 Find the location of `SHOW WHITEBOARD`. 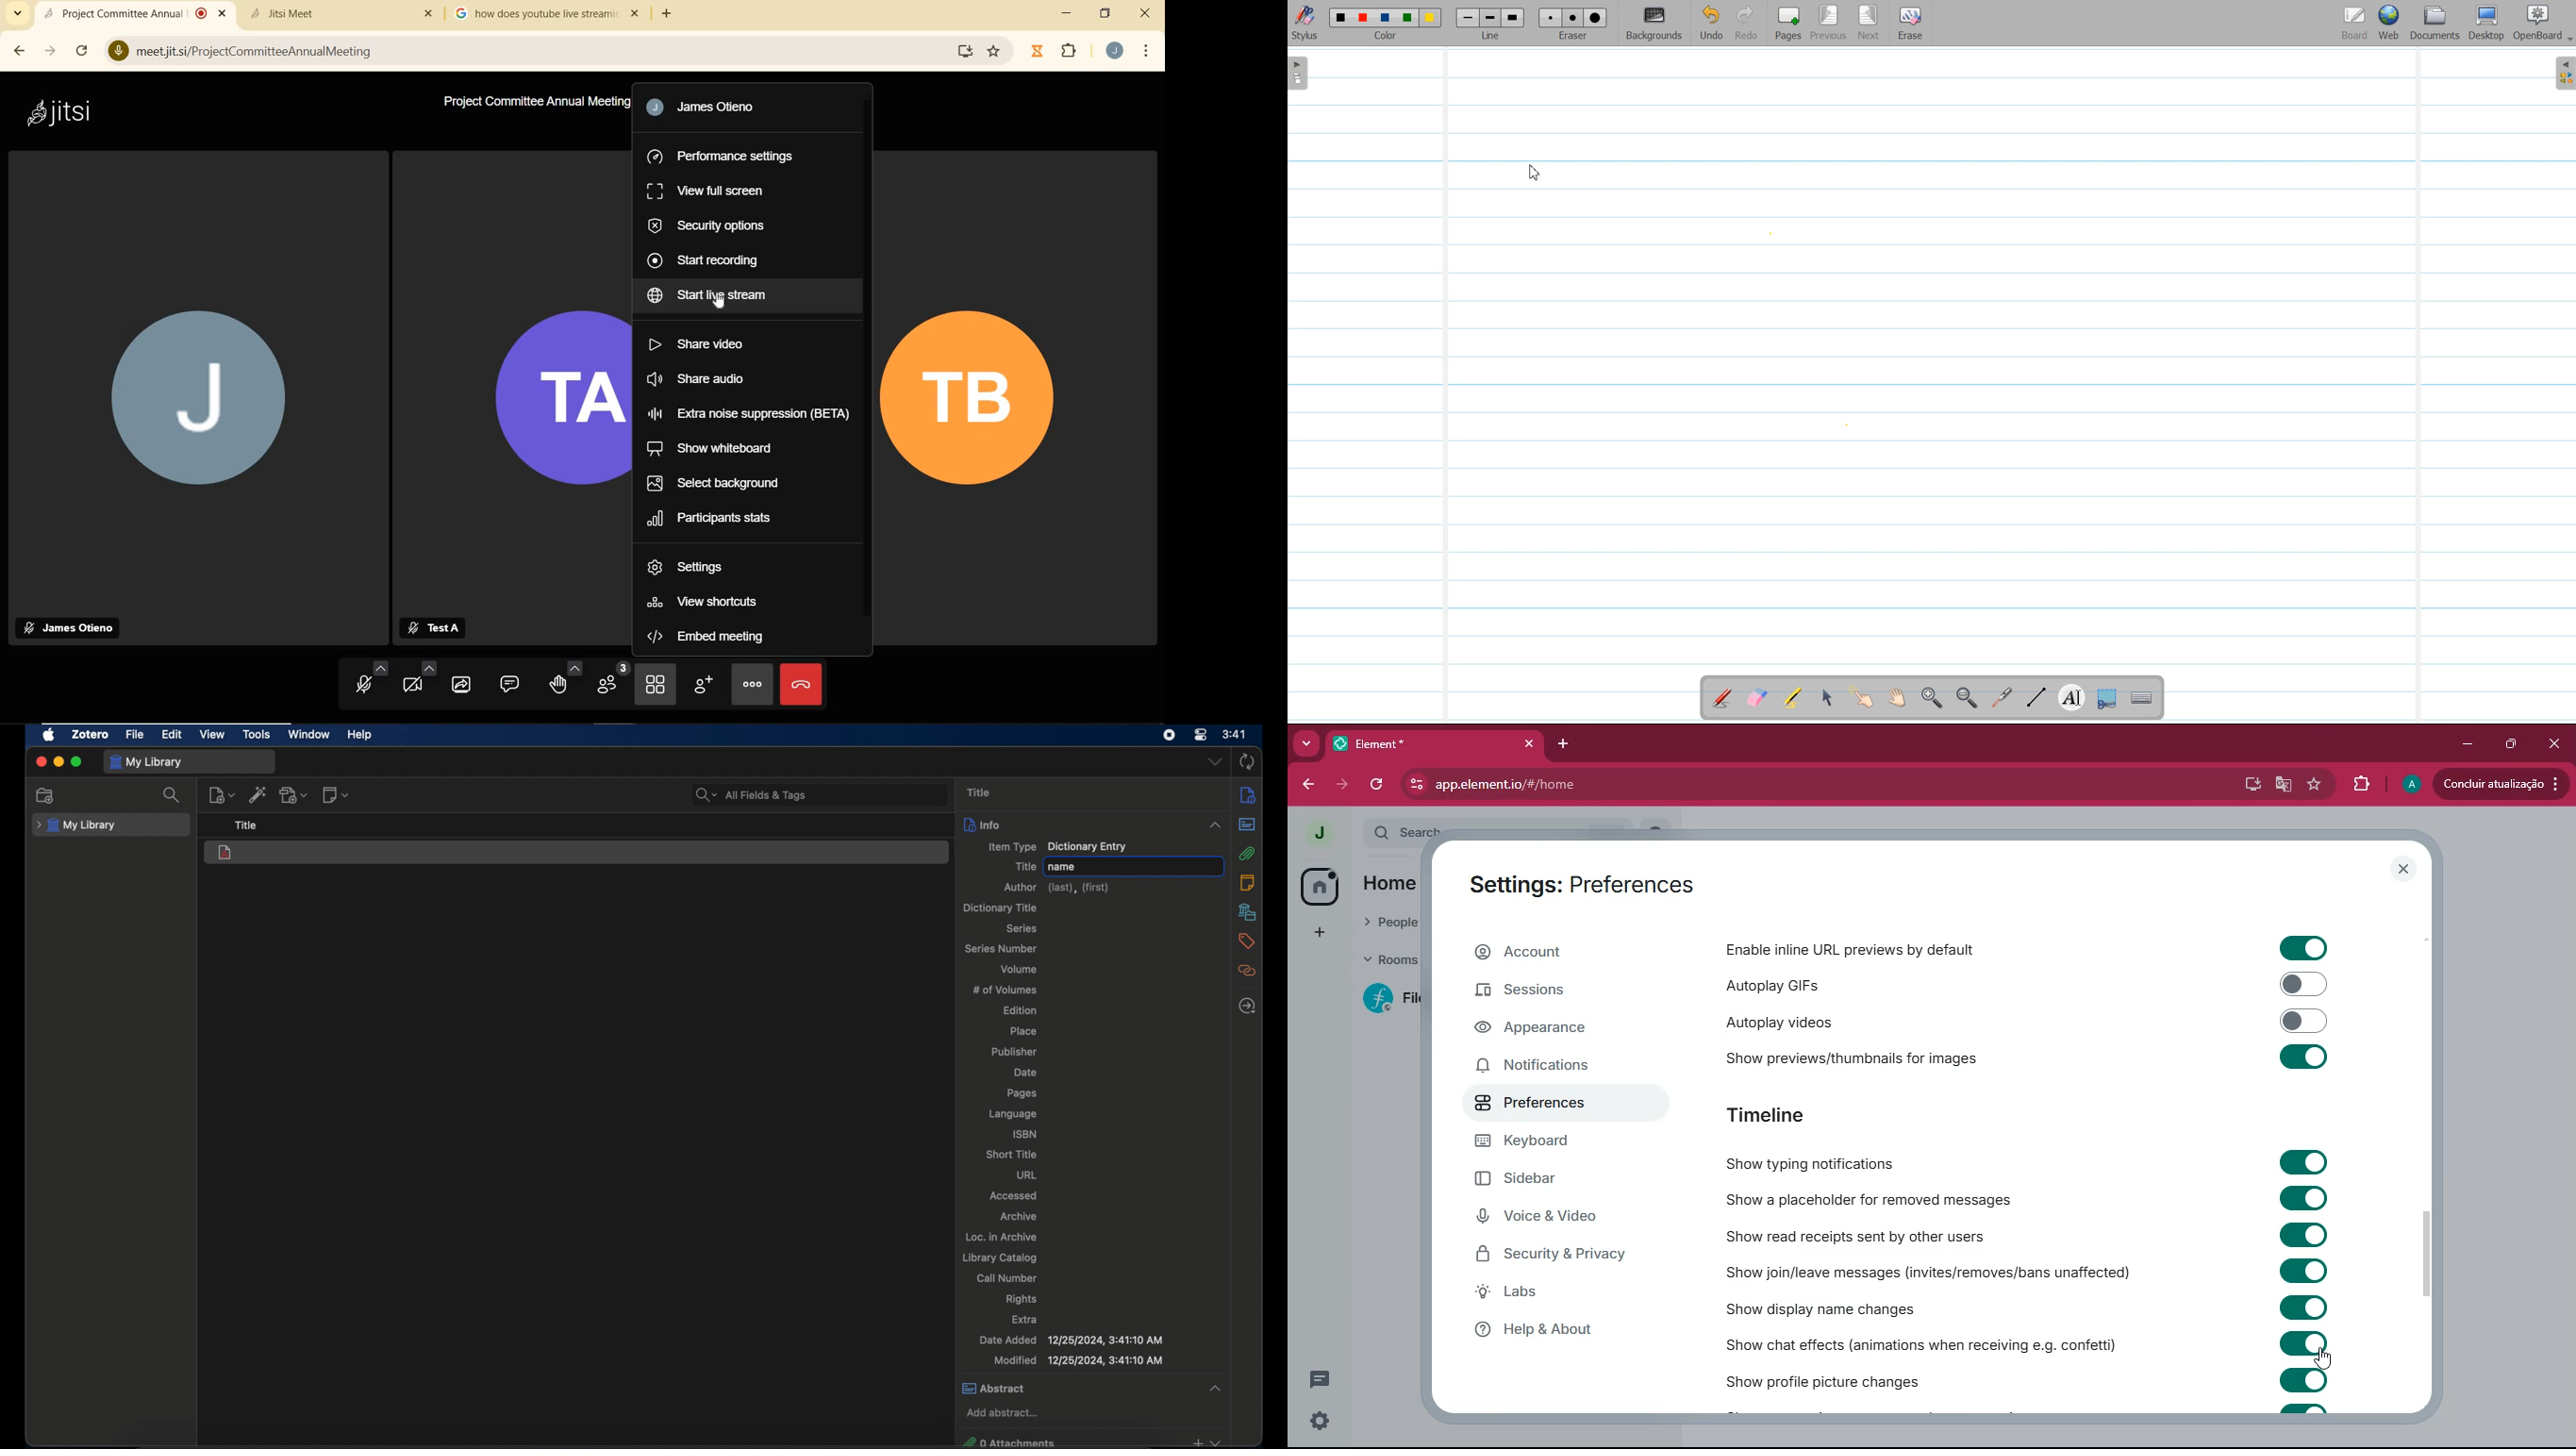

SHOW WHITEBOARD is located at coordinates (713, 447).